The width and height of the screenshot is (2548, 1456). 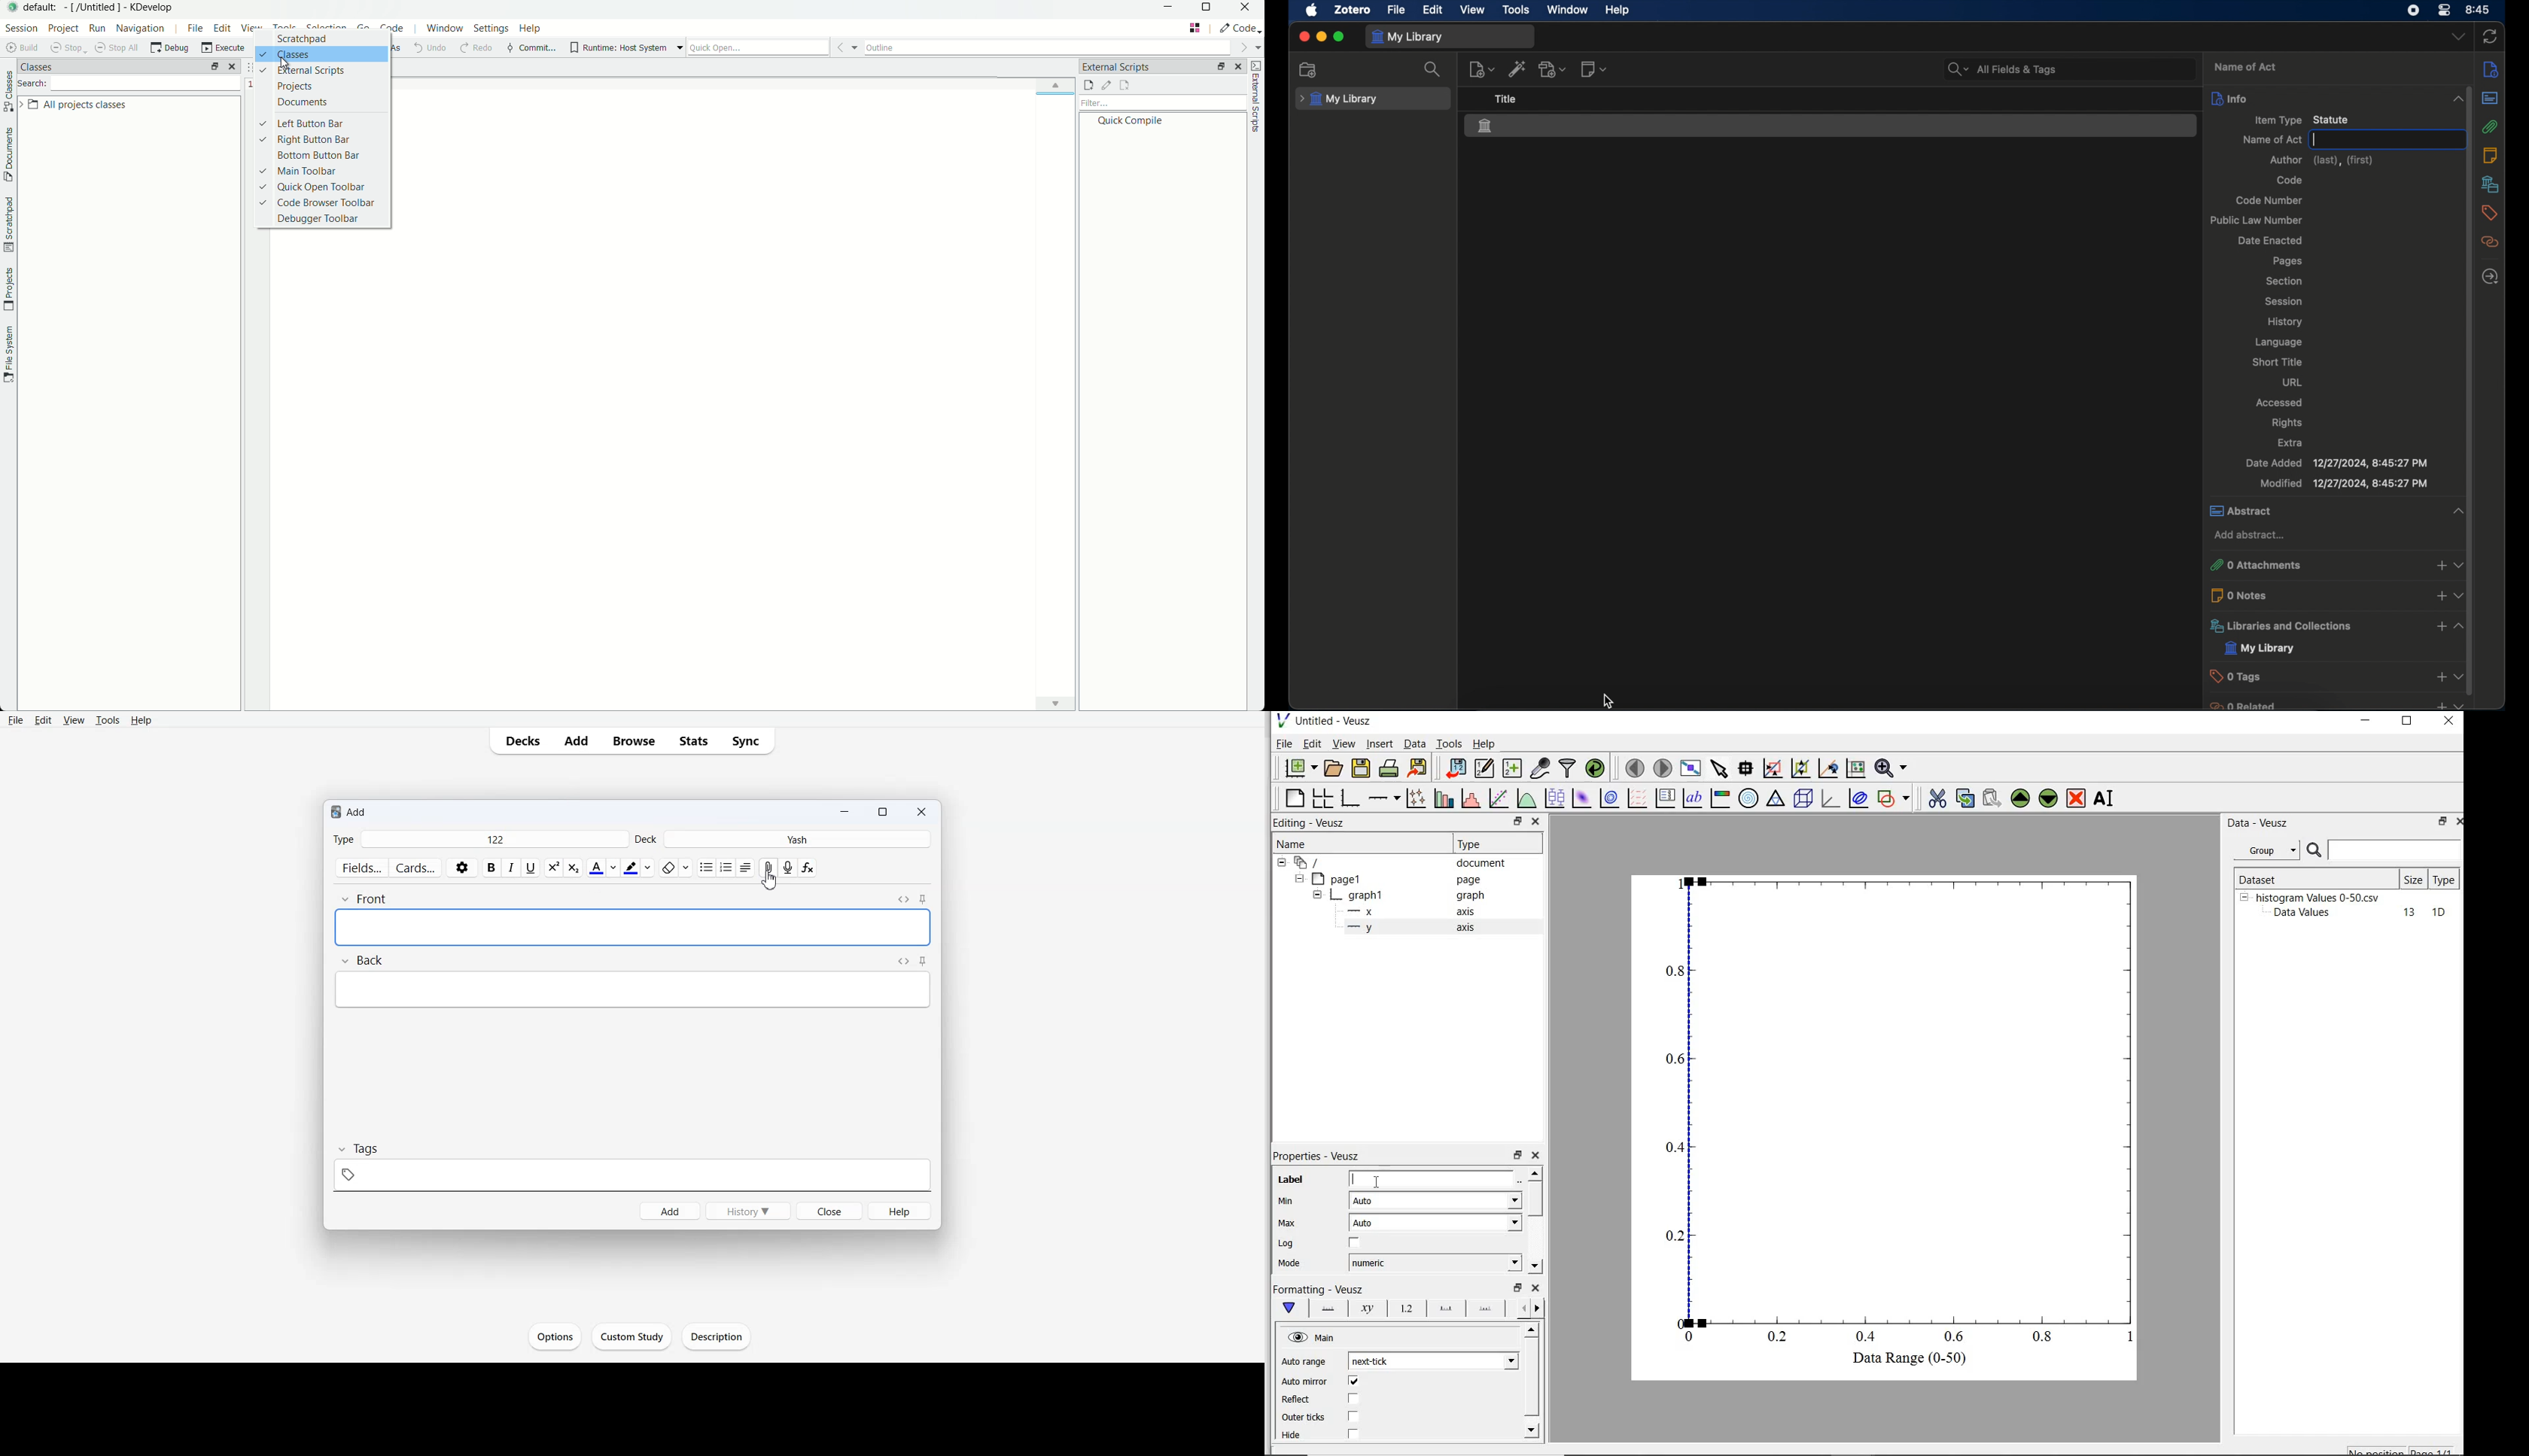 What do you see at coordinates (2316, 595) in the screenshot?
I see `0 notes` at bounding box center [2316, 595].